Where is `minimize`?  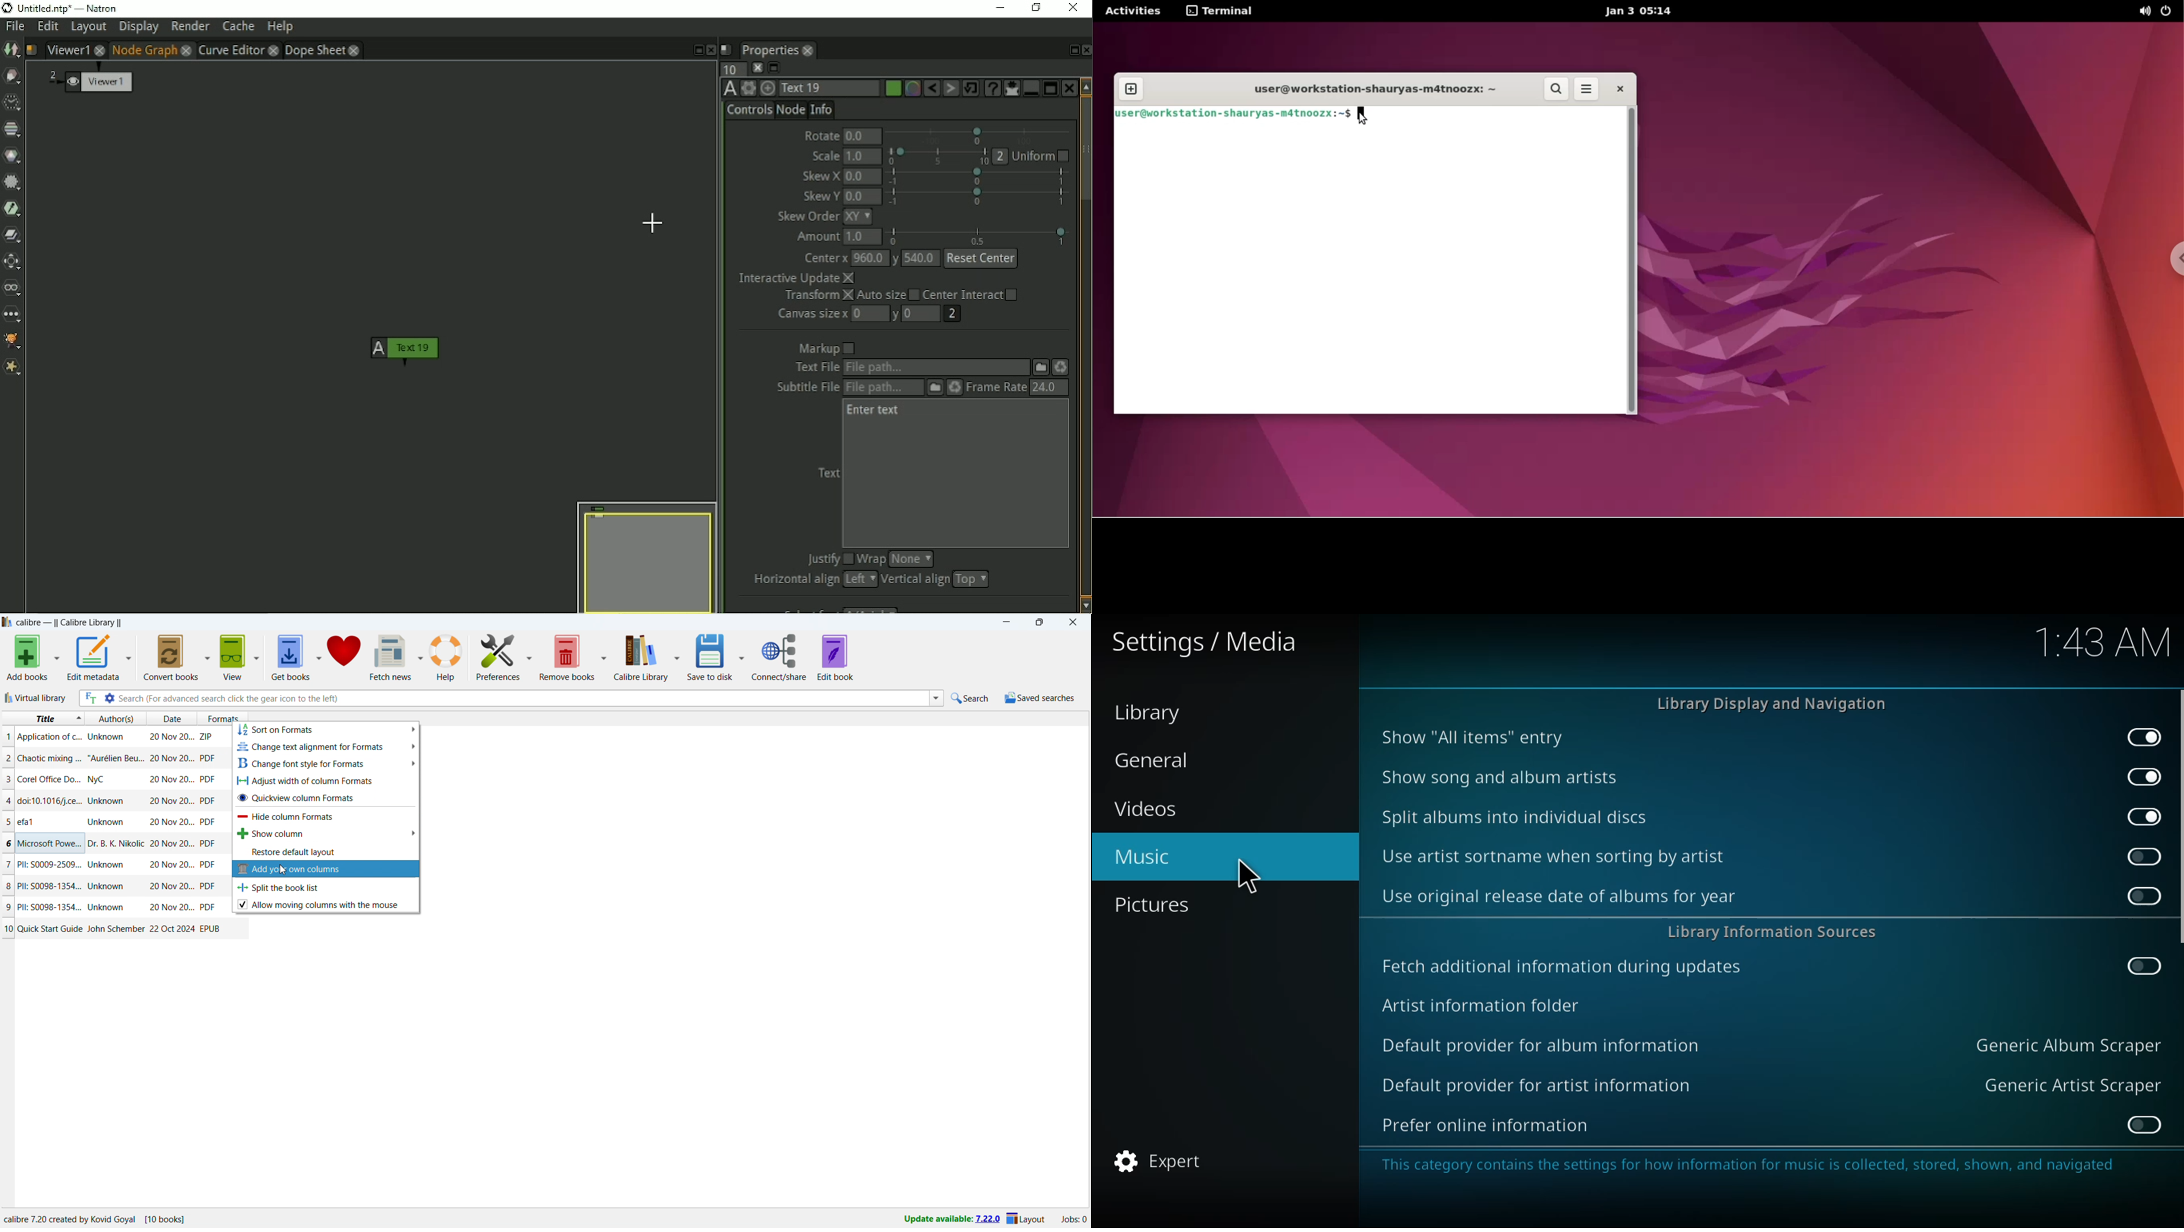 minimize is located at coordinates (1005, 623).